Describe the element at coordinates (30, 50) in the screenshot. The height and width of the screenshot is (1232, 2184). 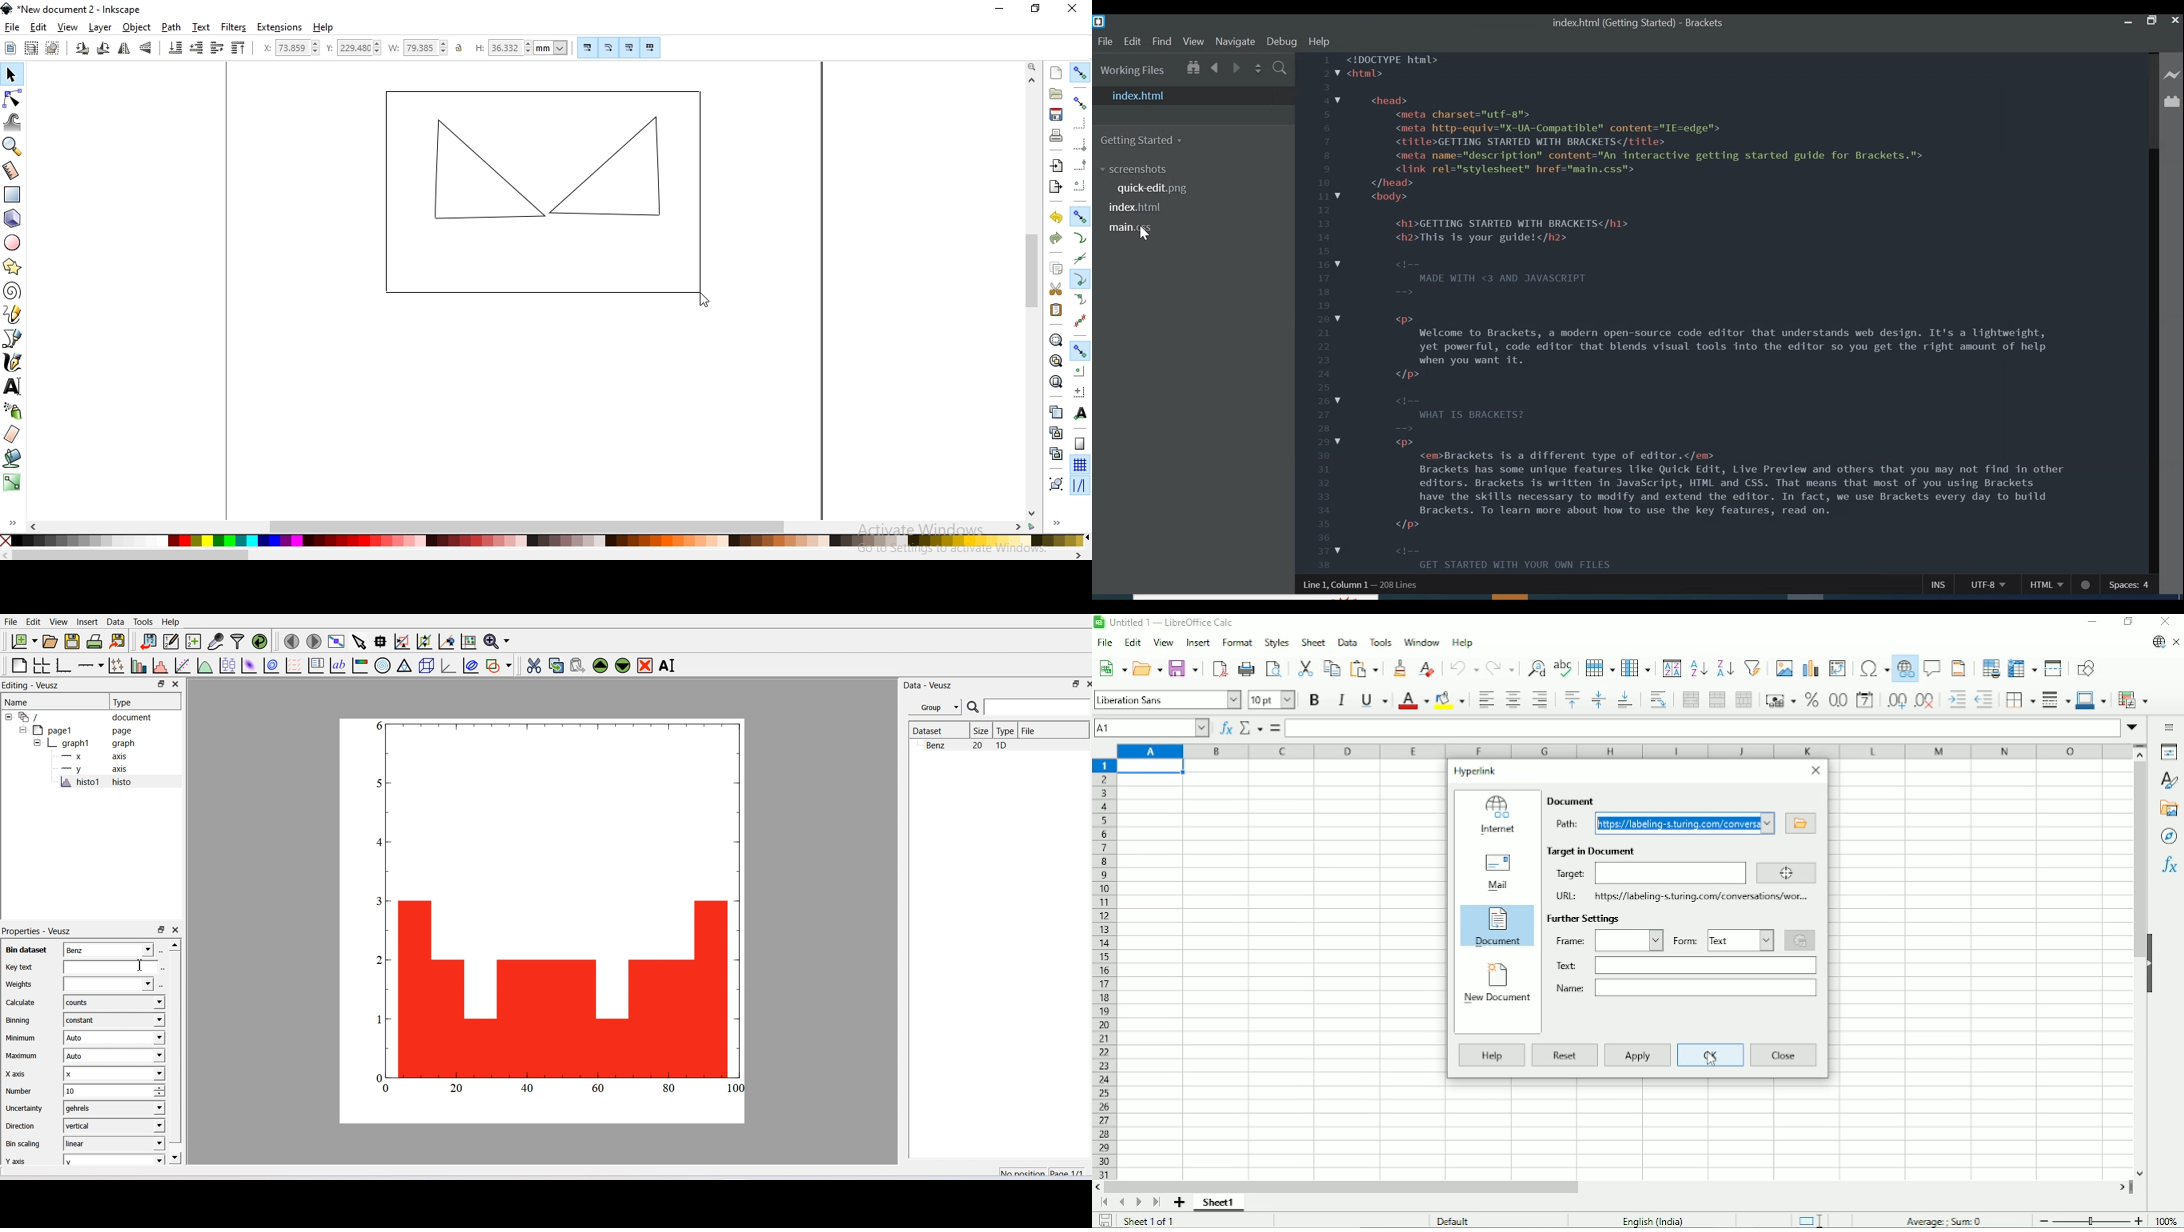
I see `select all objects in al visible and unlocked layers` at that location.